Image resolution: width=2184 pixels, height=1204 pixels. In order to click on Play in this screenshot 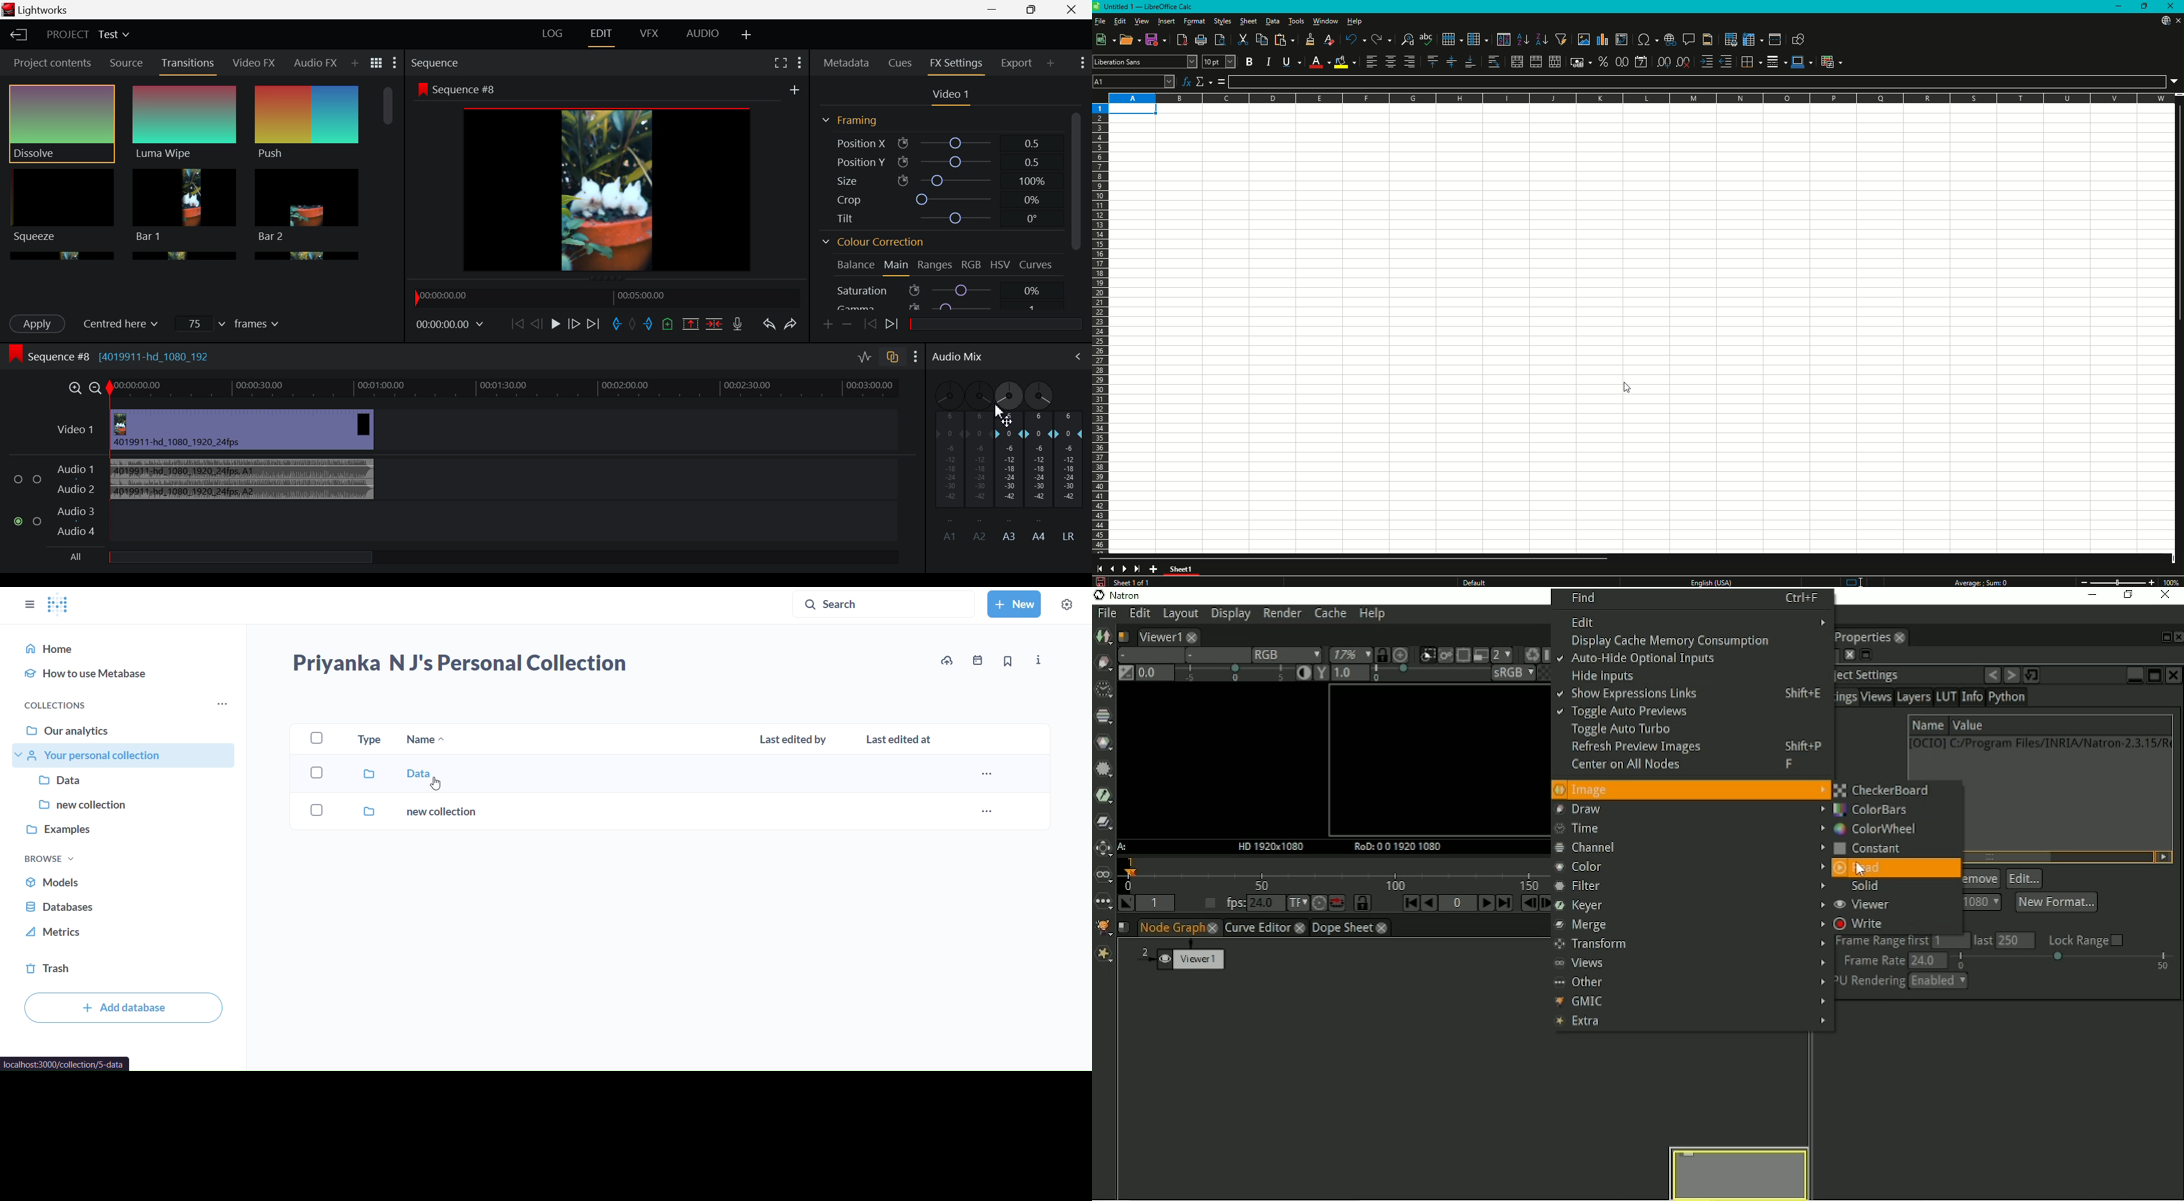, I will do `click(556, 324)`.